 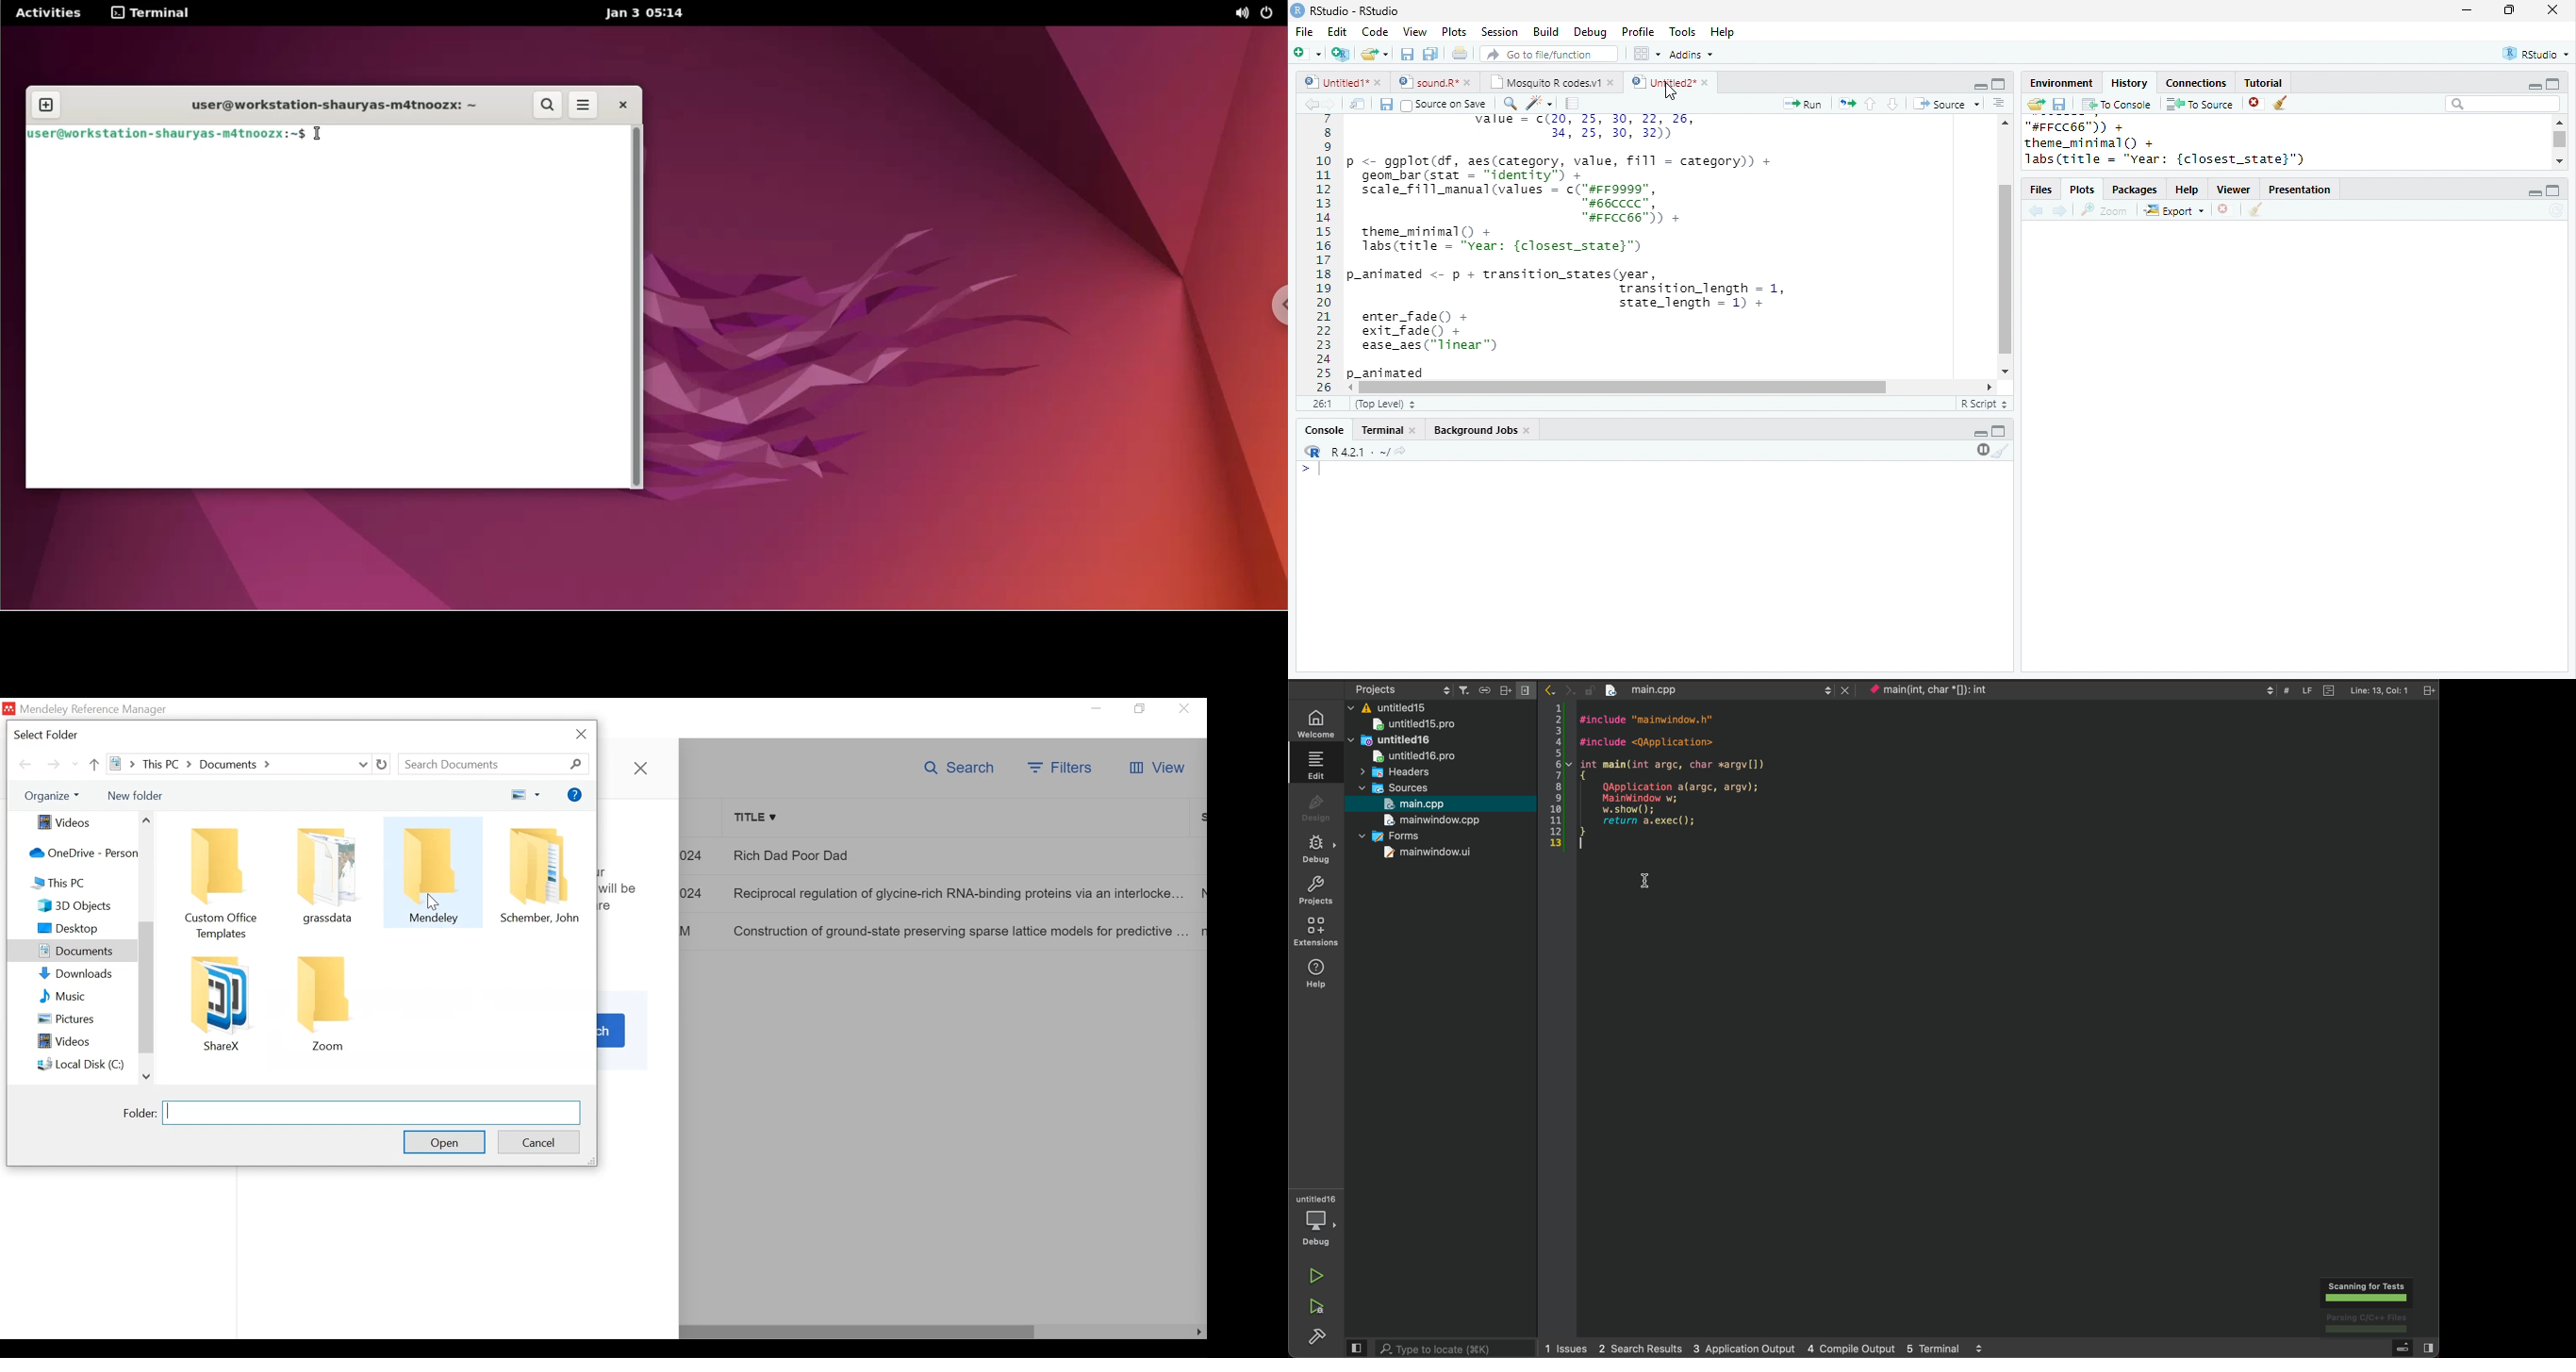 What do you see at coordinates (2536, 53) in the screenshot?
I see `RStudio` at bounding box center [2536, 53].